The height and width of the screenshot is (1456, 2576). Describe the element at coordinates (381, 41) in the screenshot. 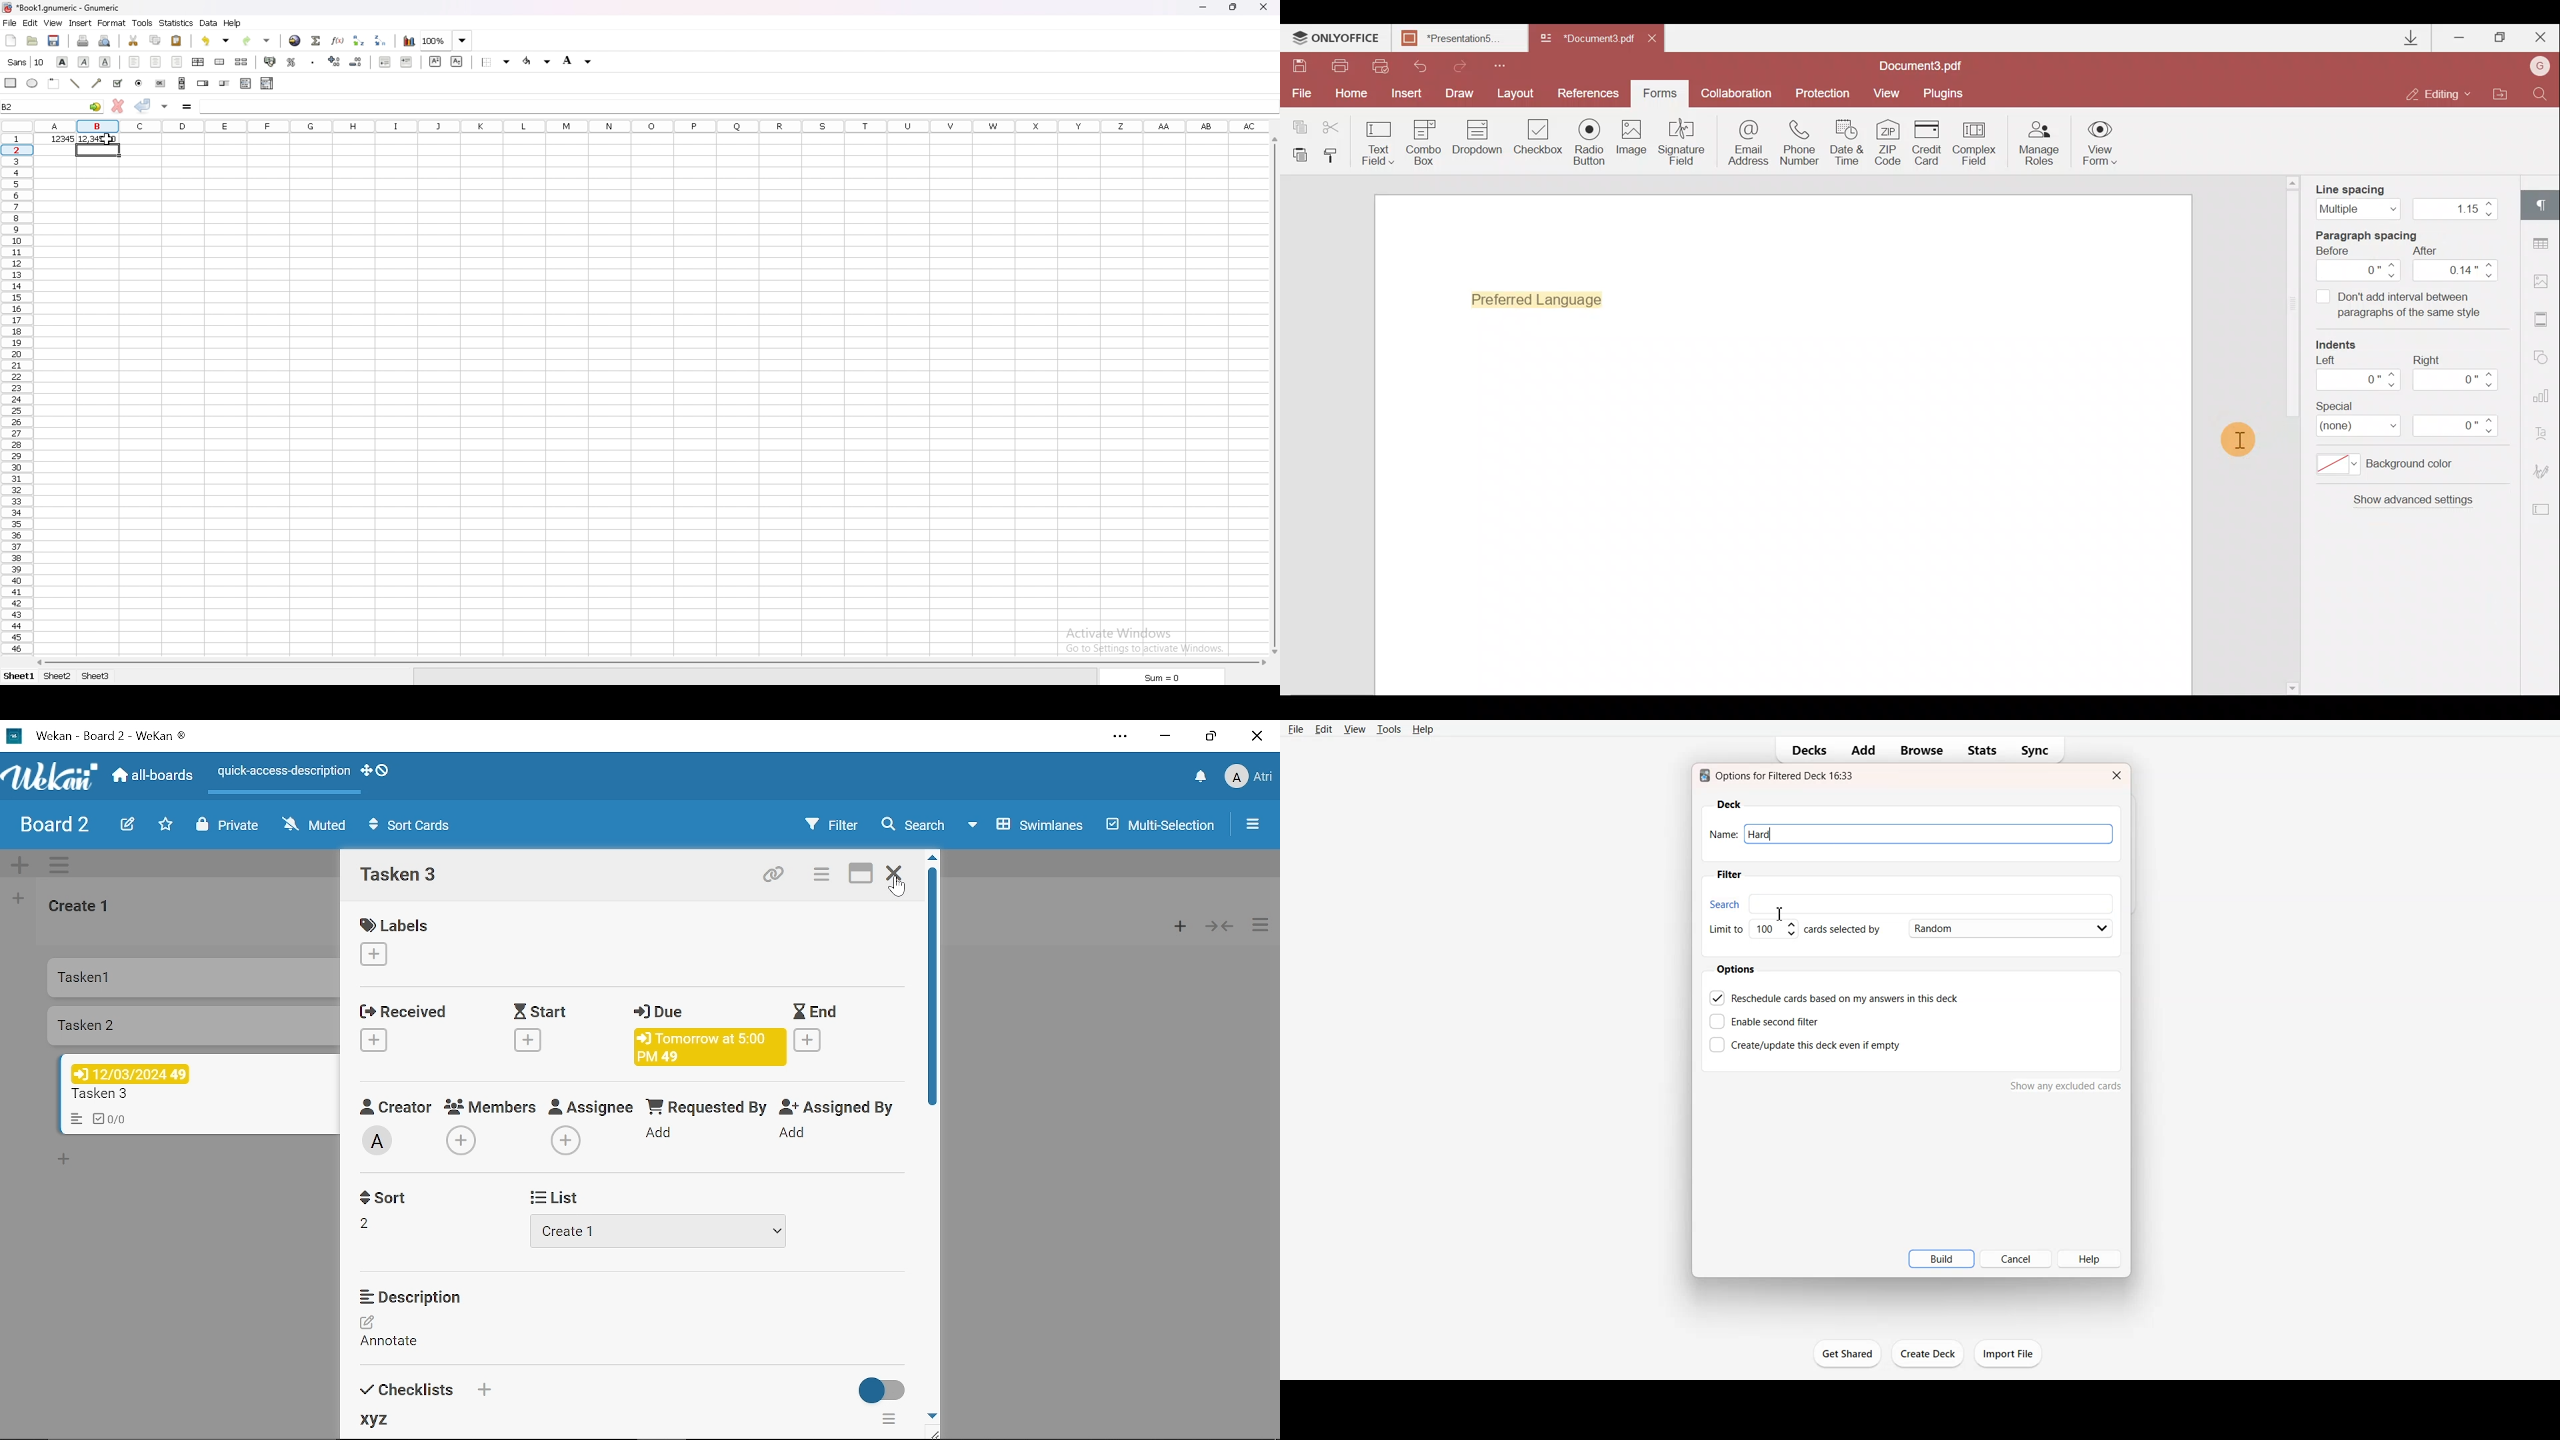

I see `sort descending` at that location.